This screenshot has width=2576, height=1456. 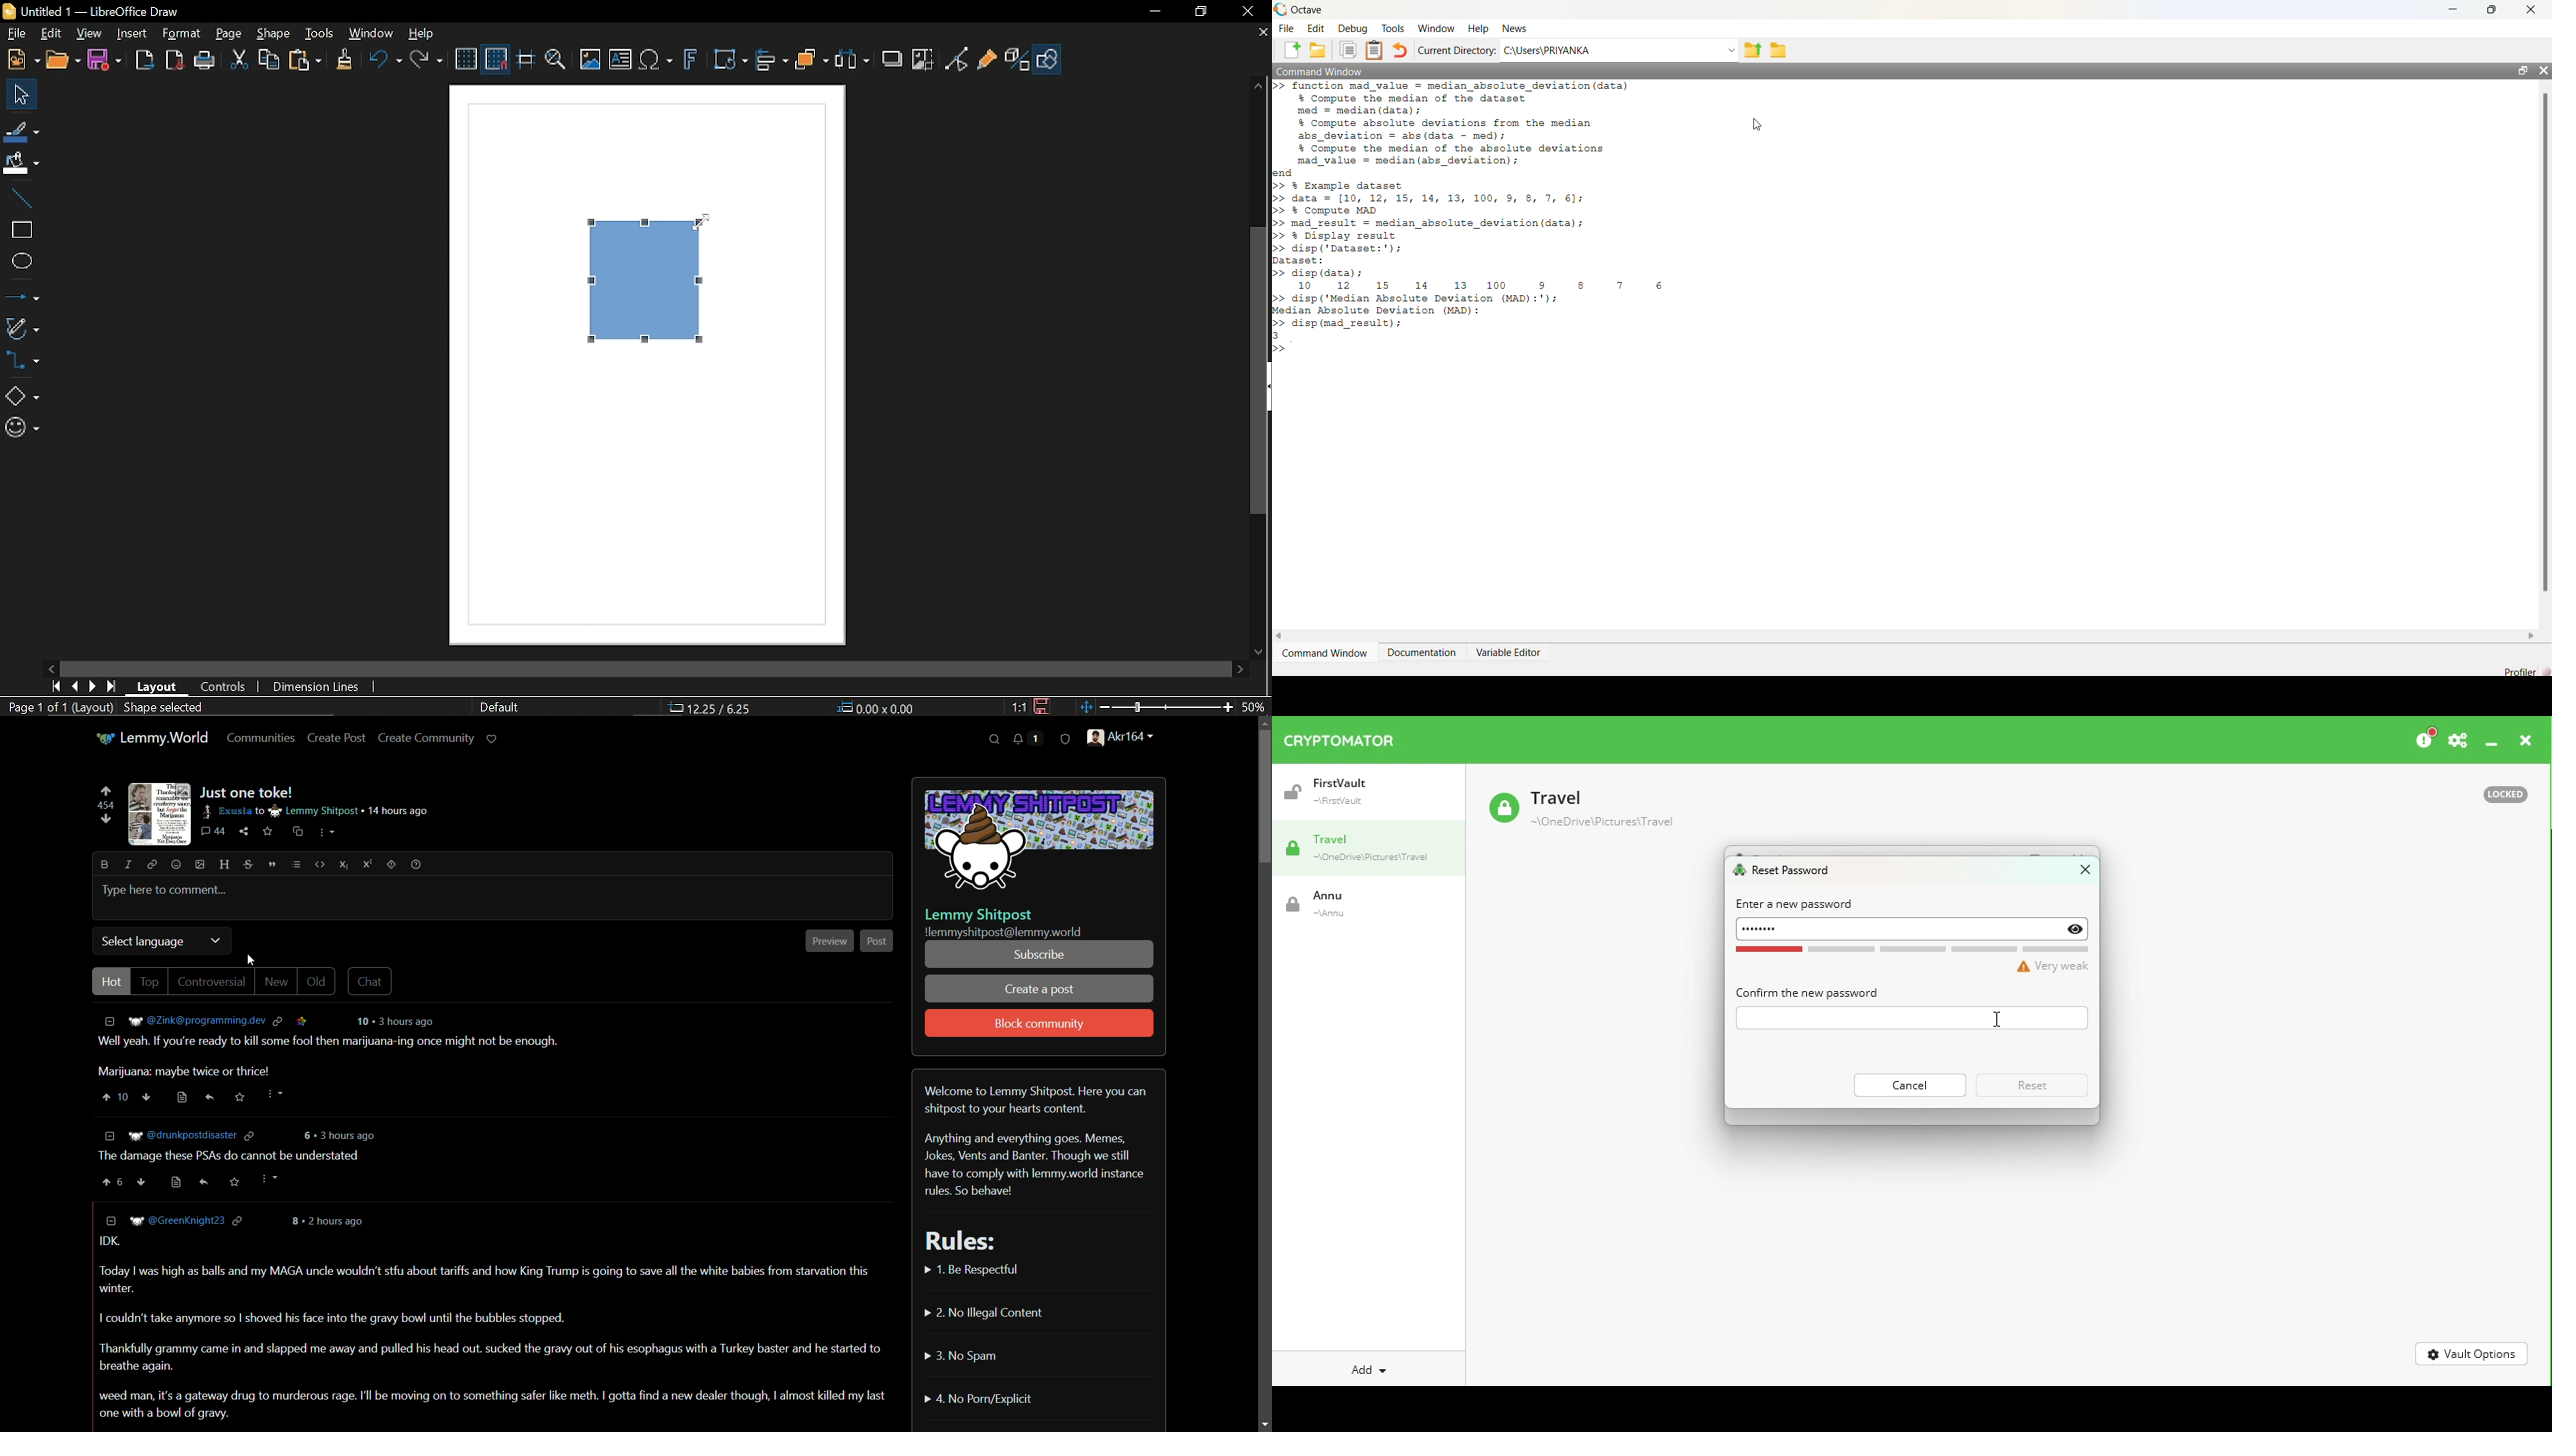 I want to click on link, so click(x=150, y=865).